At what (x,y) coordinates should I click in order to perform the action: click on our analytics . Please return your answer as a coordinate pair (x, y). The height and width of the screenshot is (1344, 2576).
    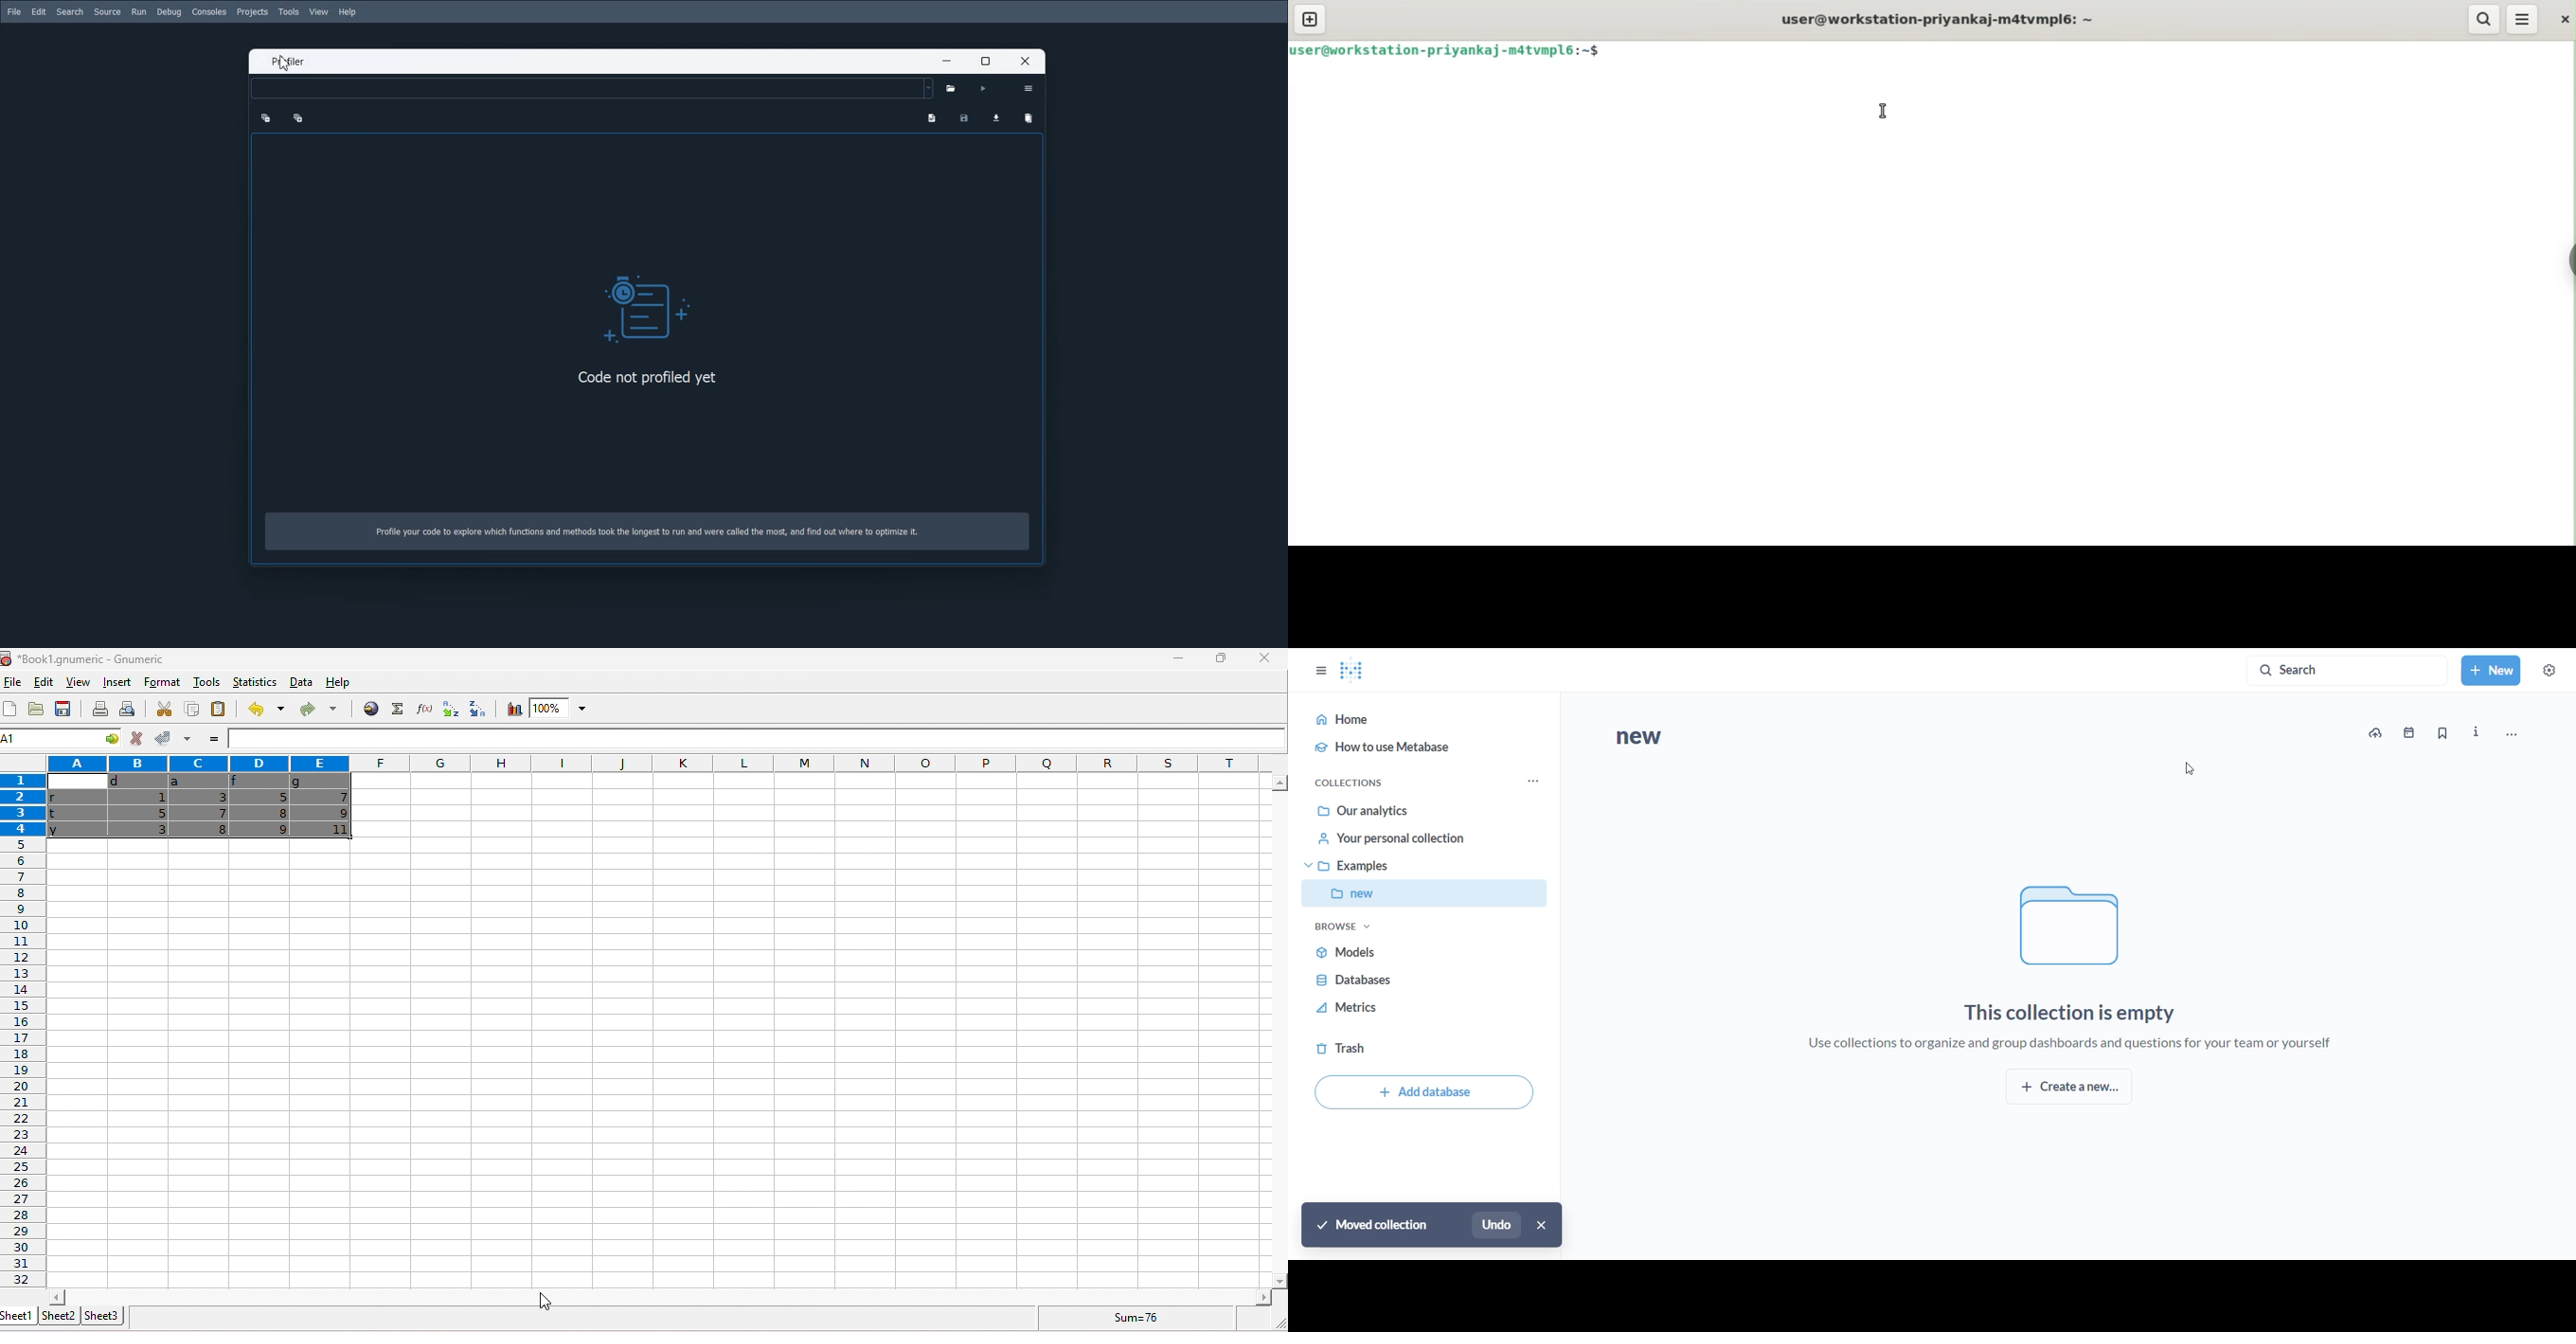
    Looking at the image, I should click on (1414, 810).